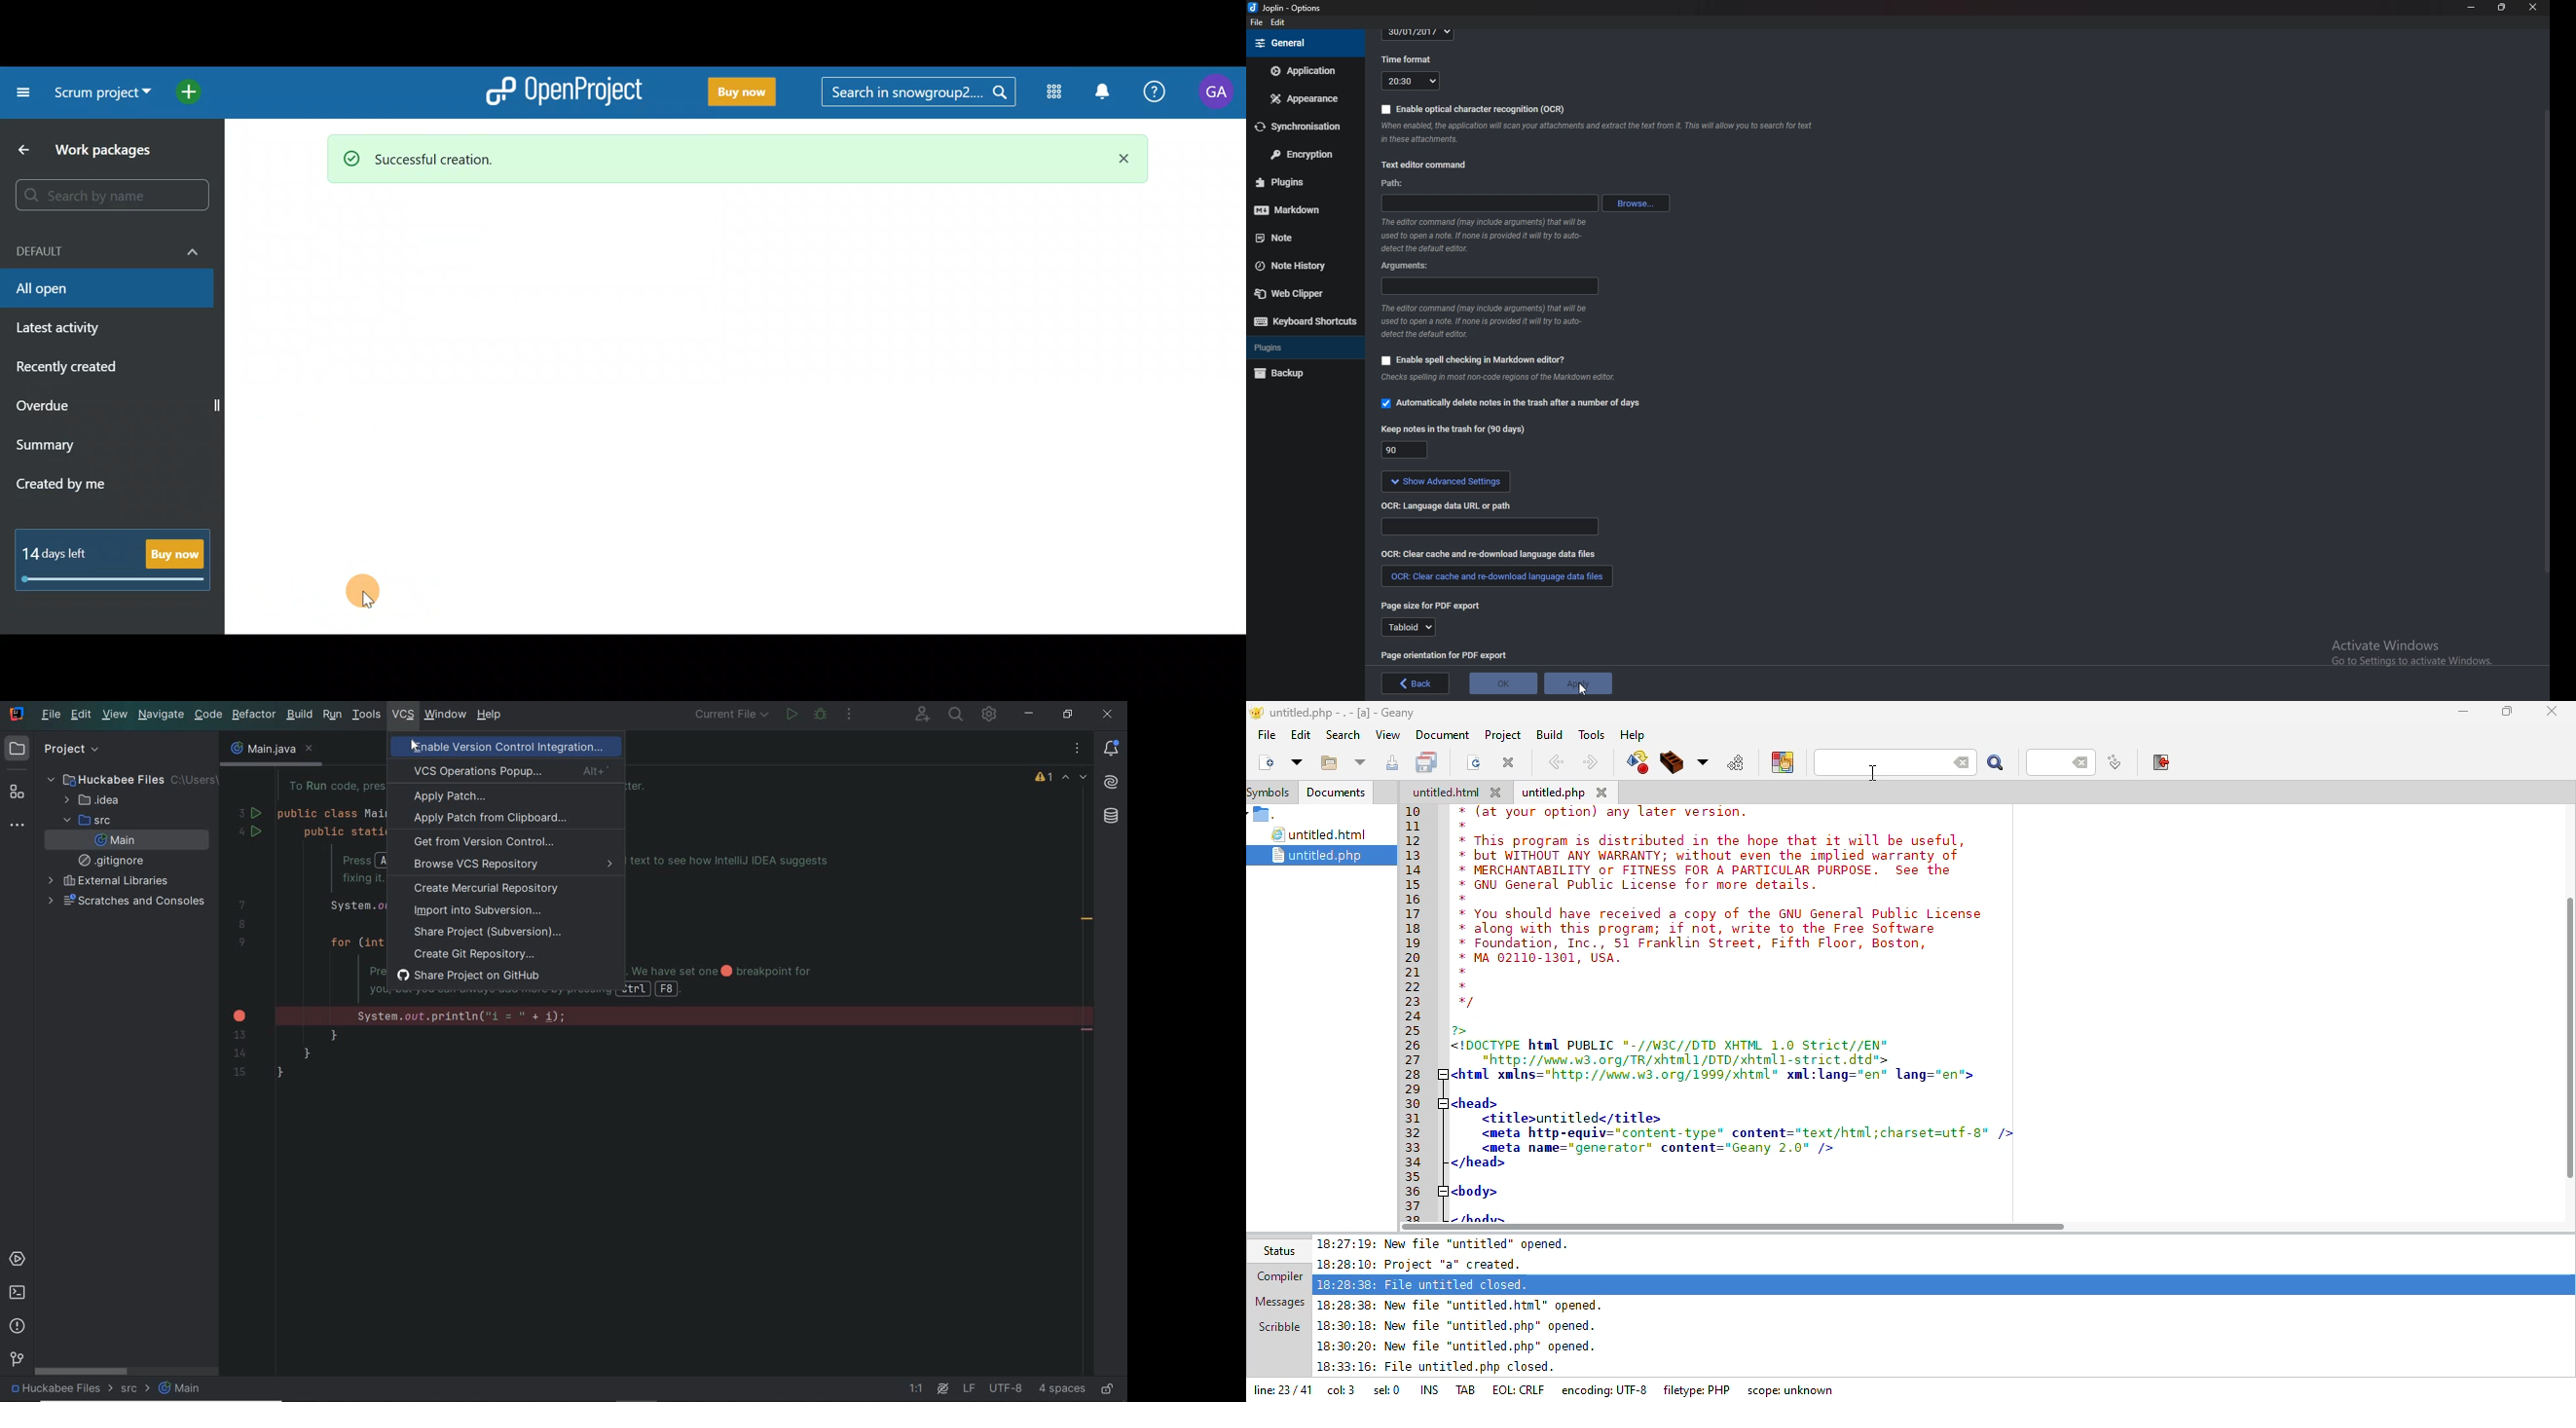  I want to click on 32, so click(1416, 1132).